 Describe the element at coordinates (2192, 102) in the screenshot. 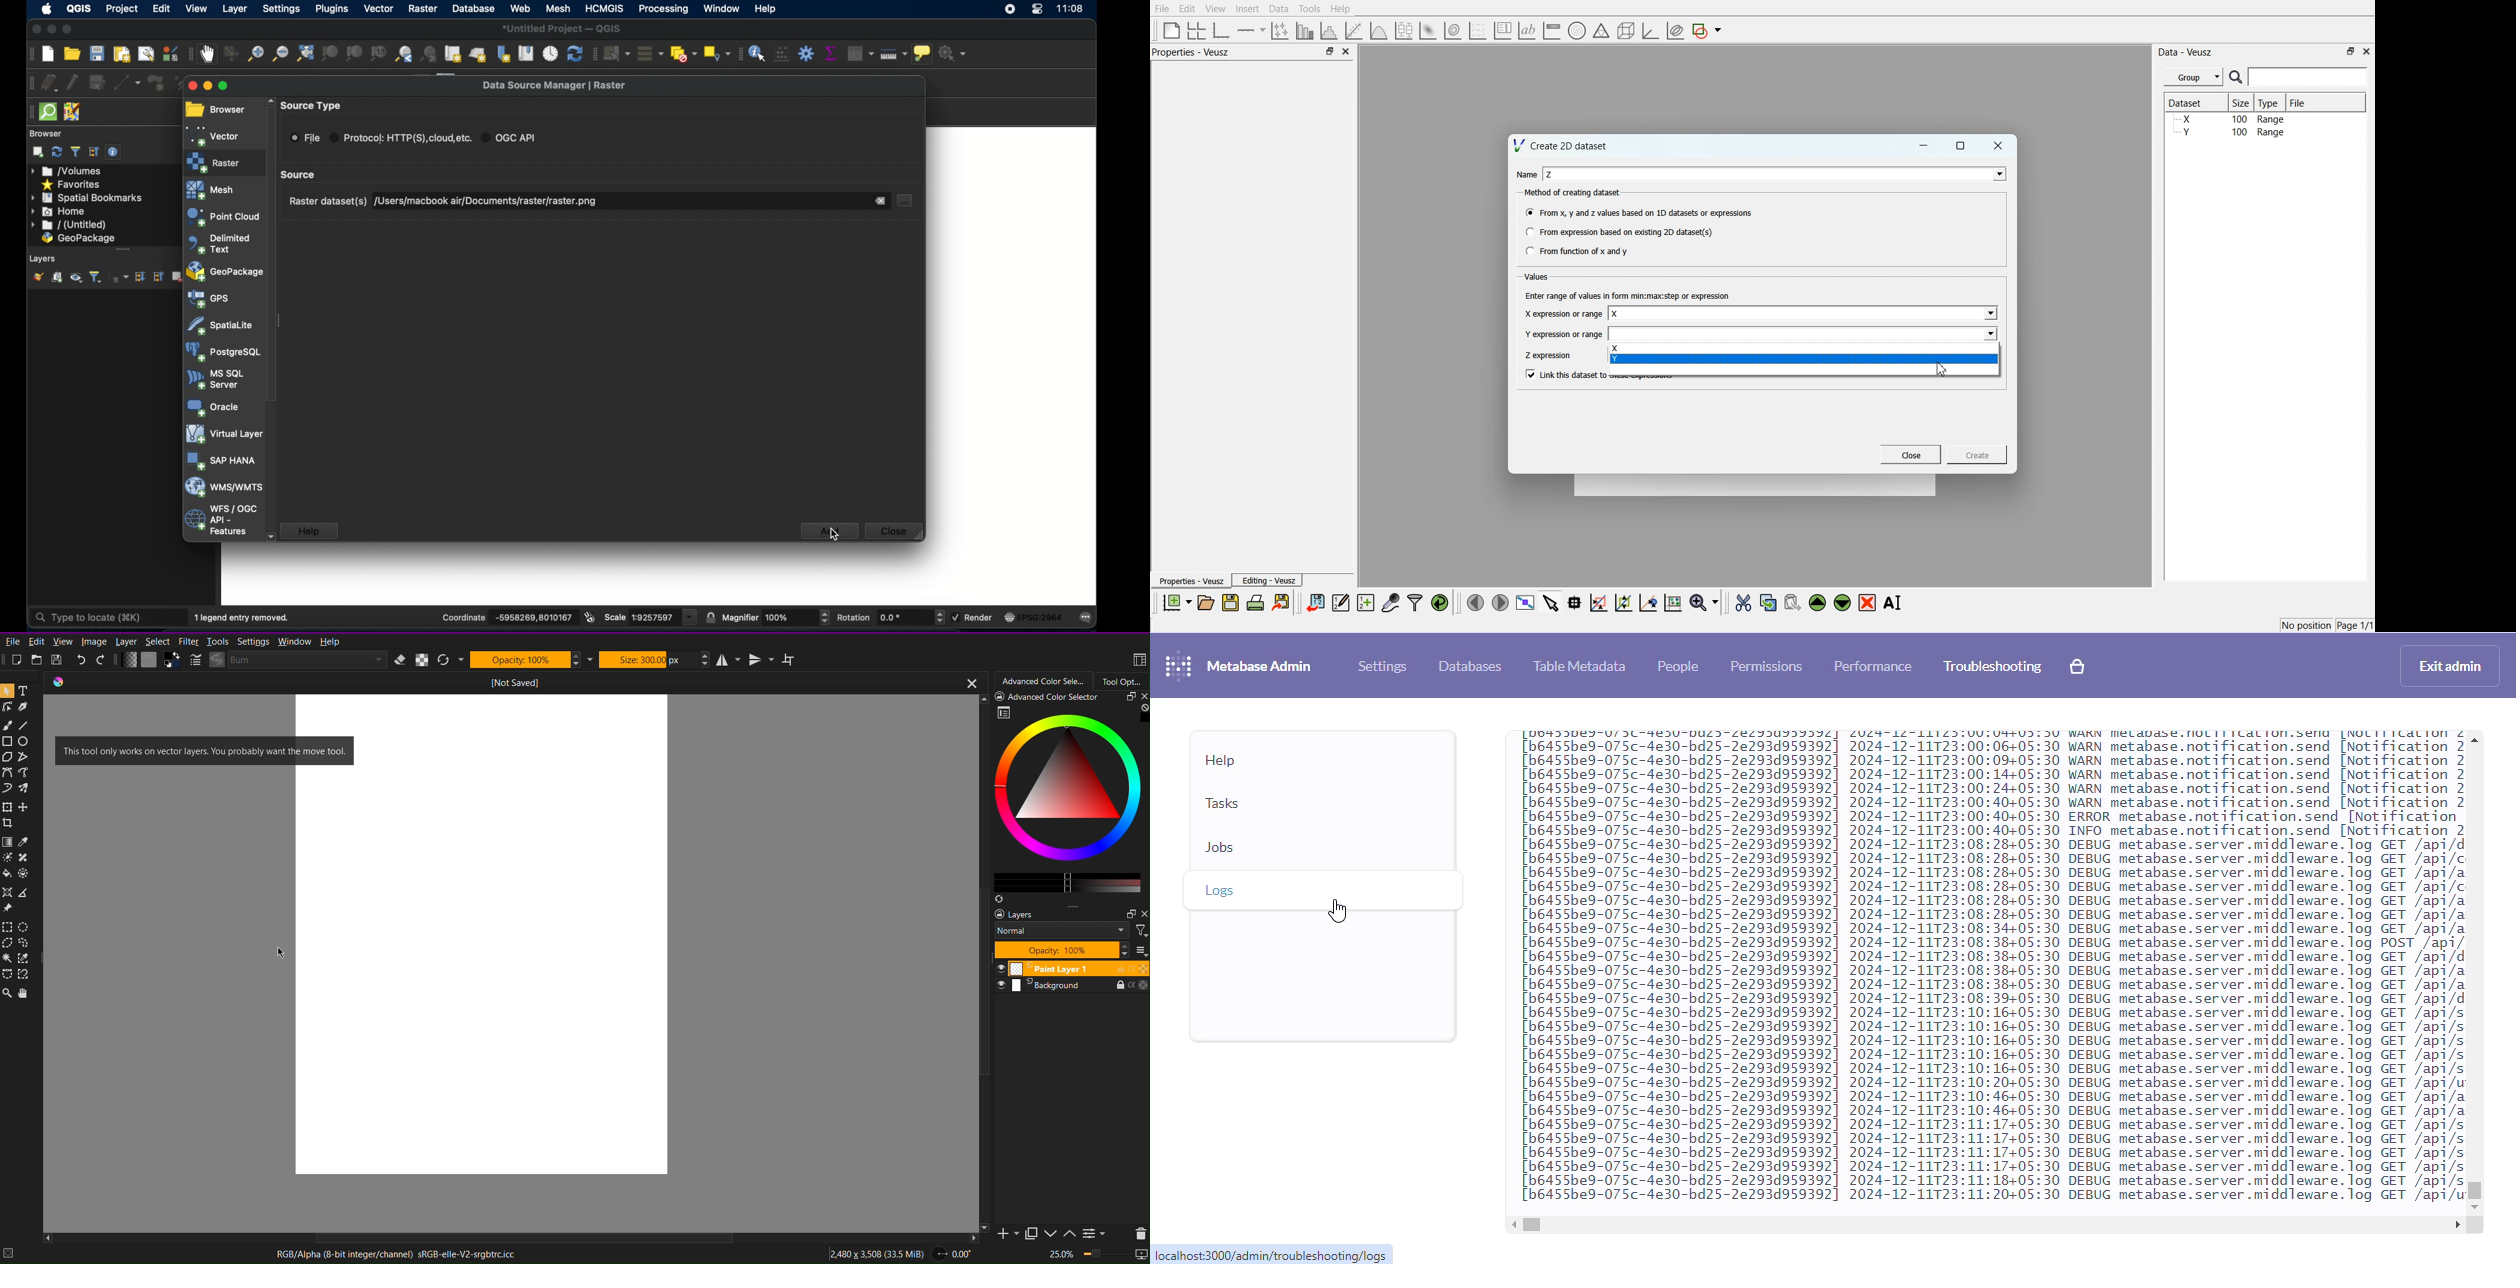

I see `Dataset` at that location.